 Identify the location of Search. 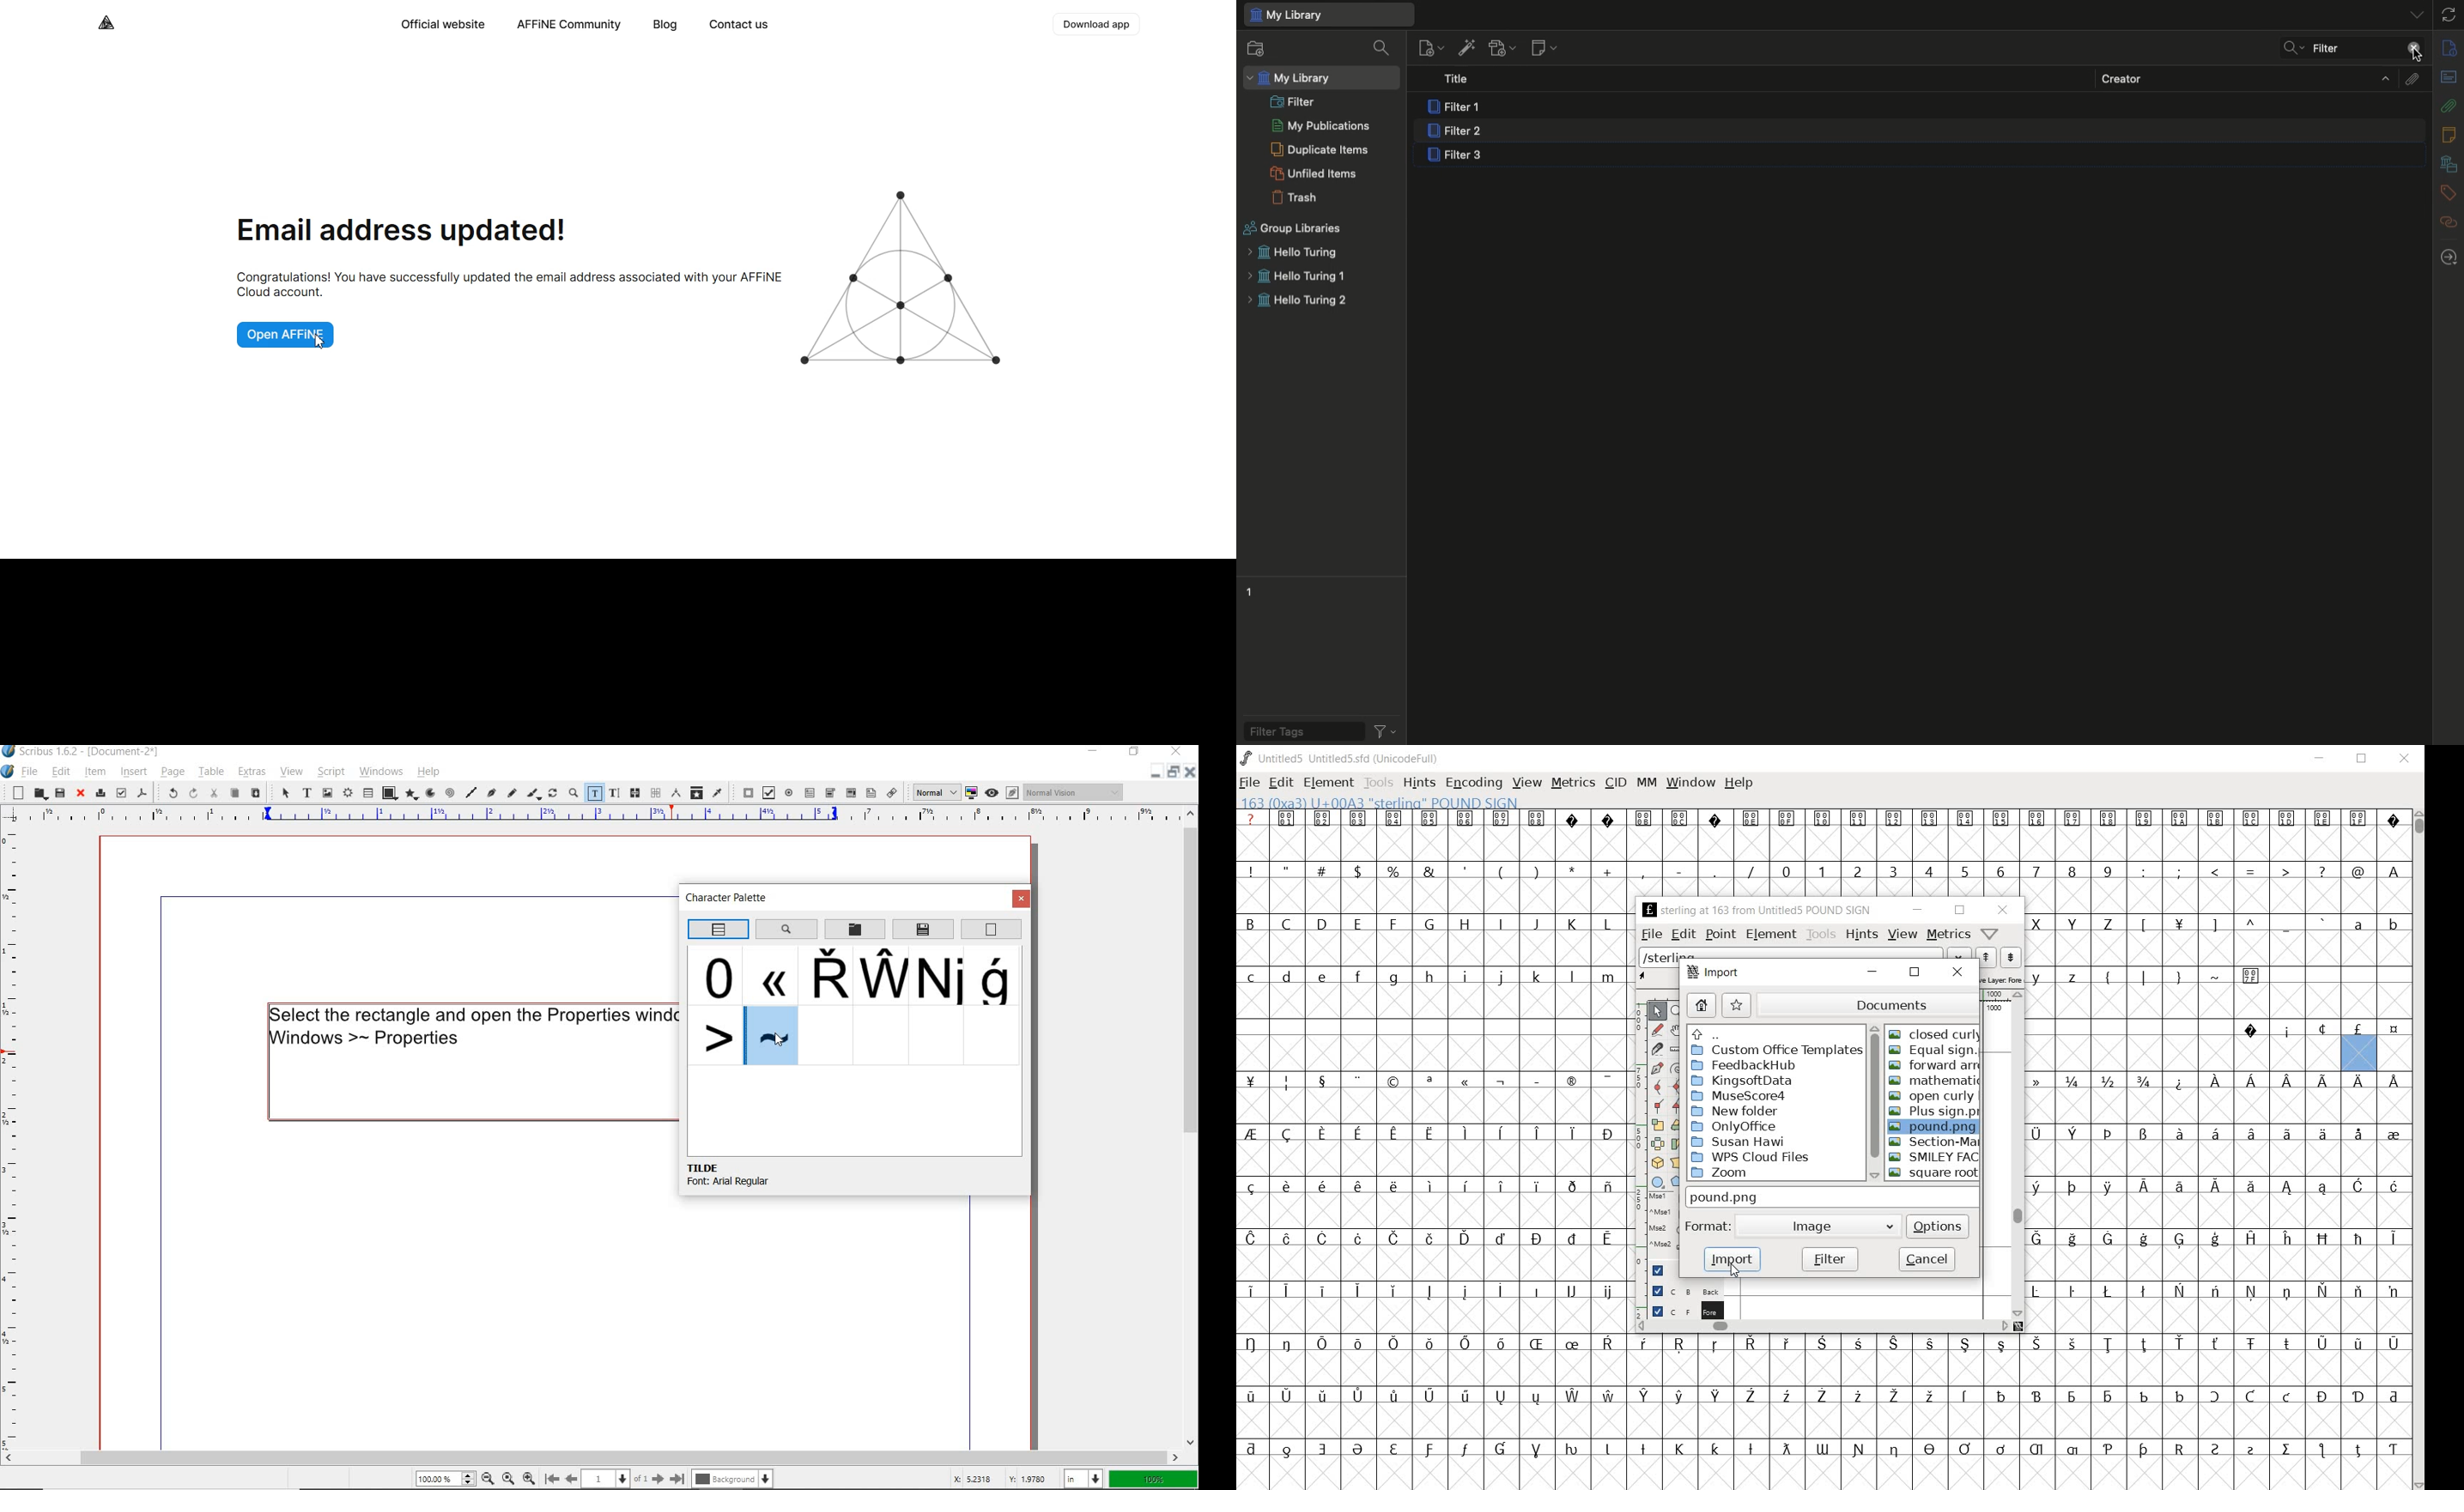
(2290, 49).